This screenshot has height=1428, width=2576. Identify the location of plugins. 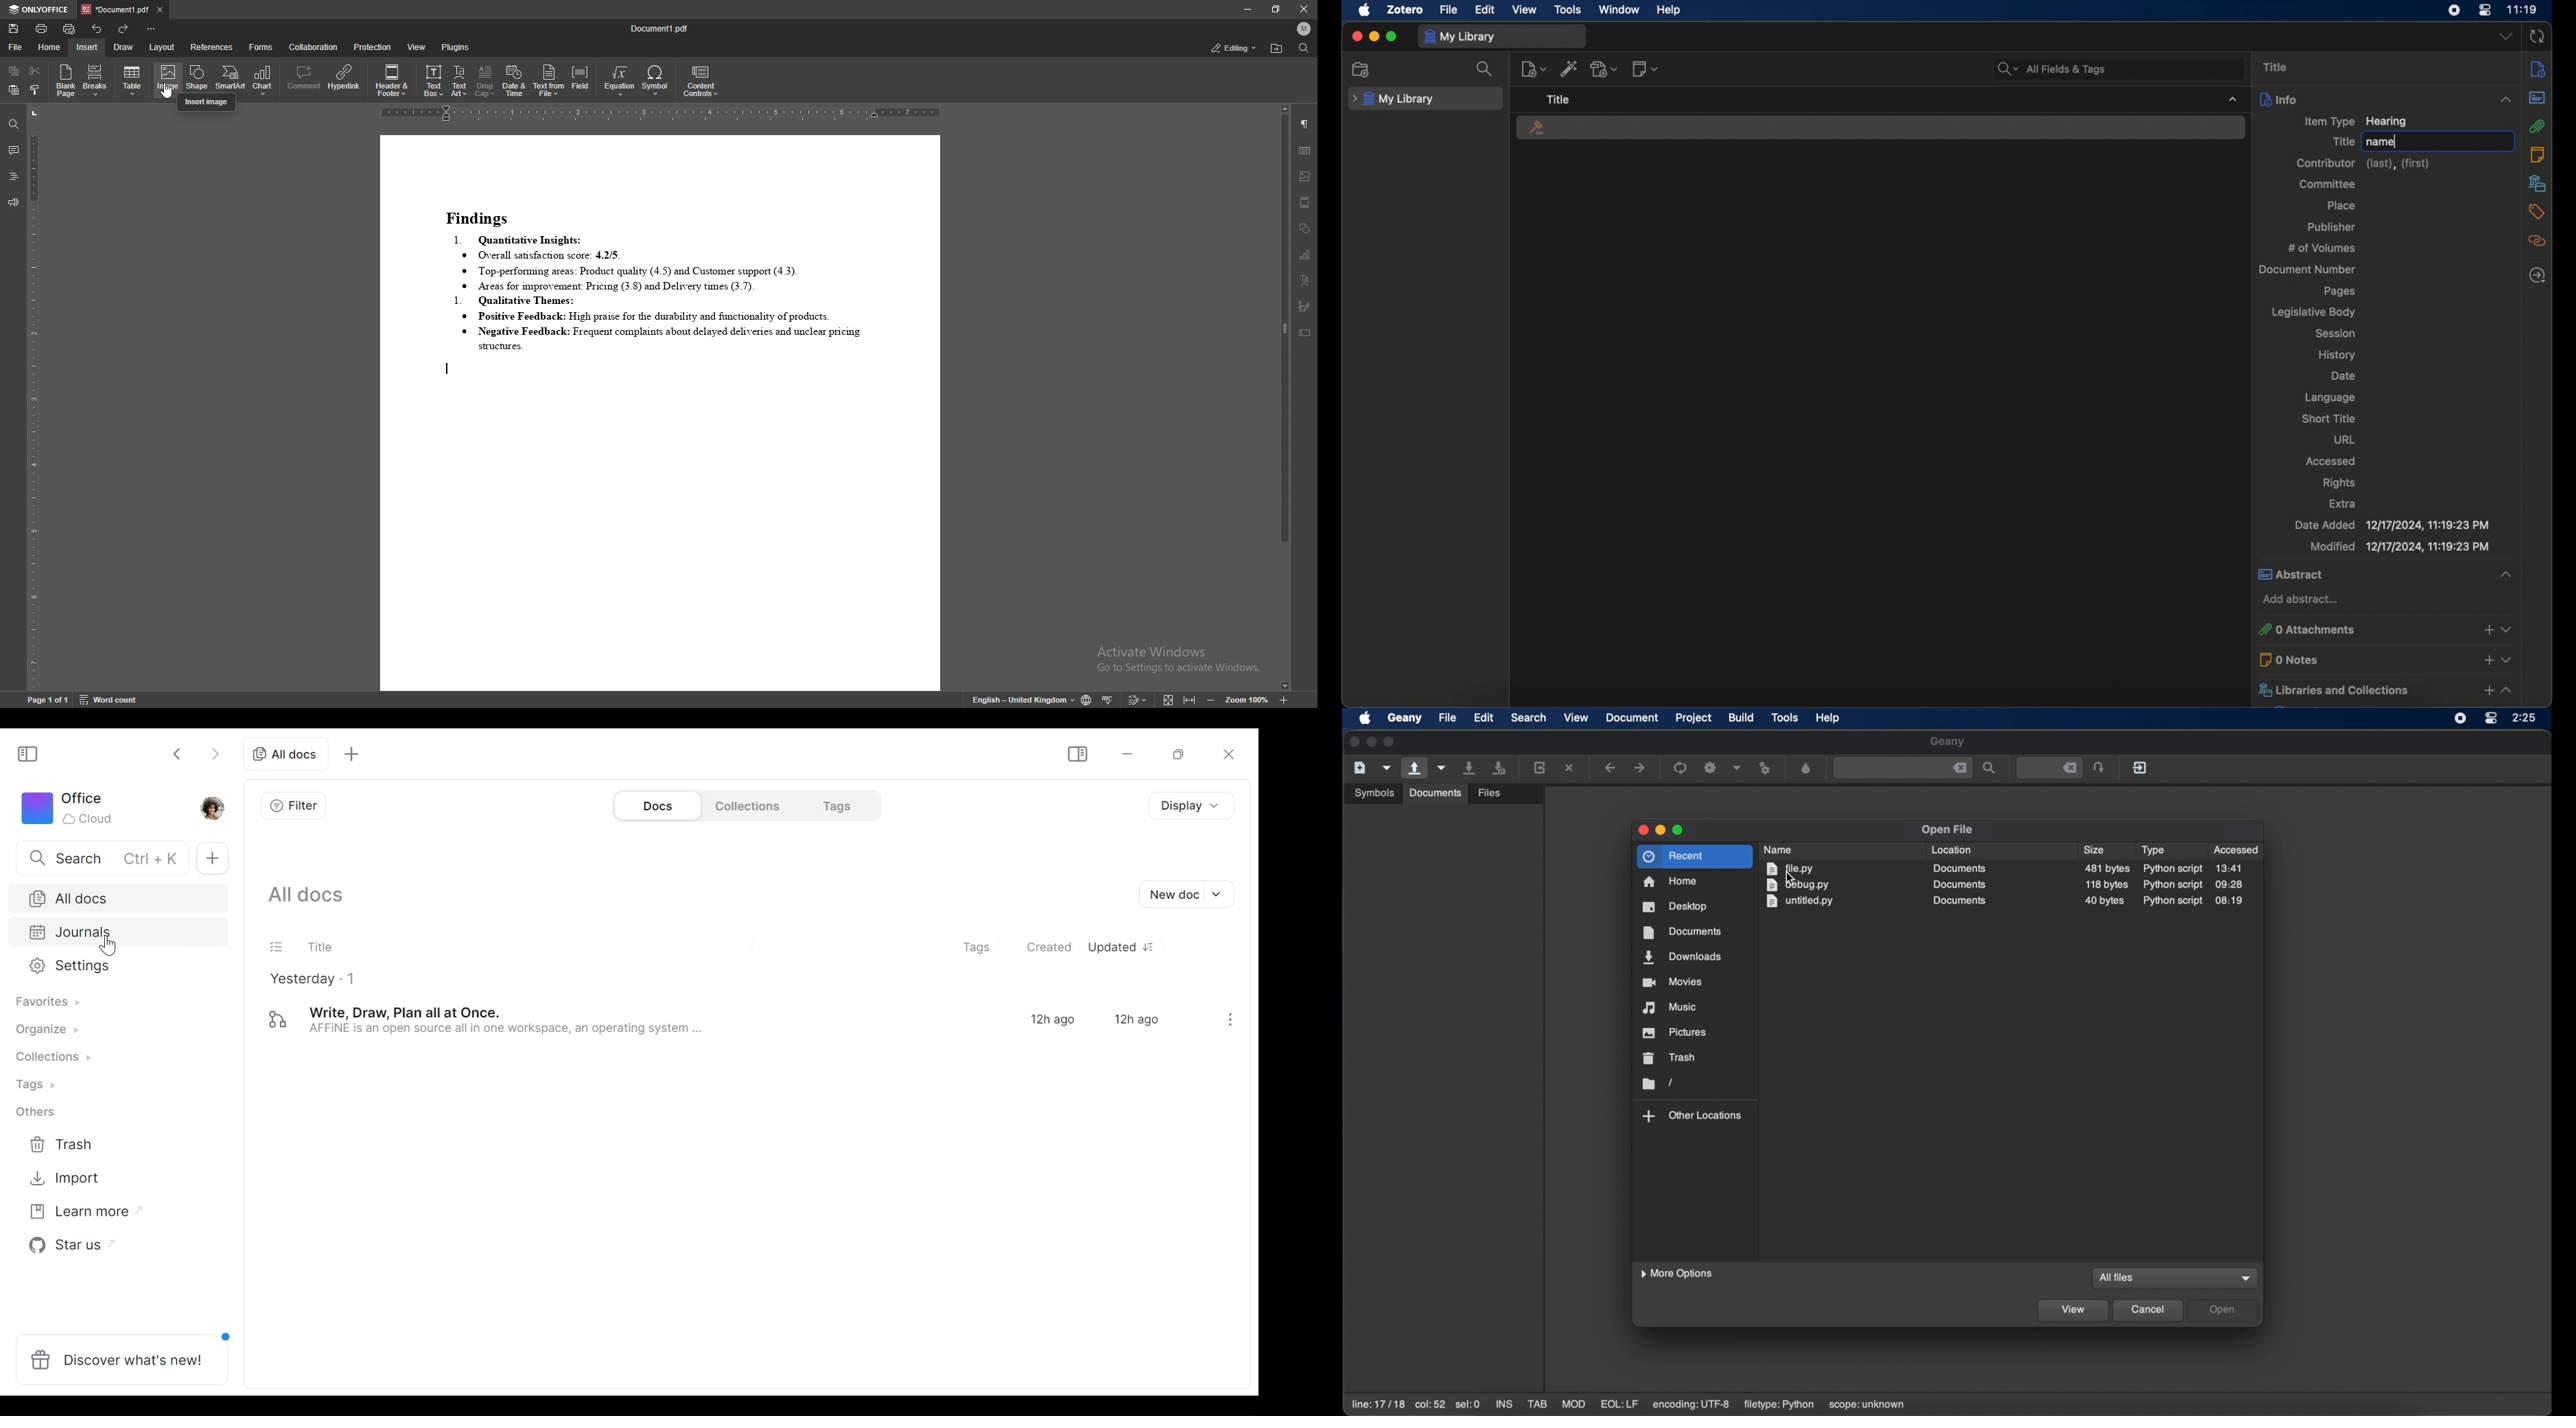
(457, 47).